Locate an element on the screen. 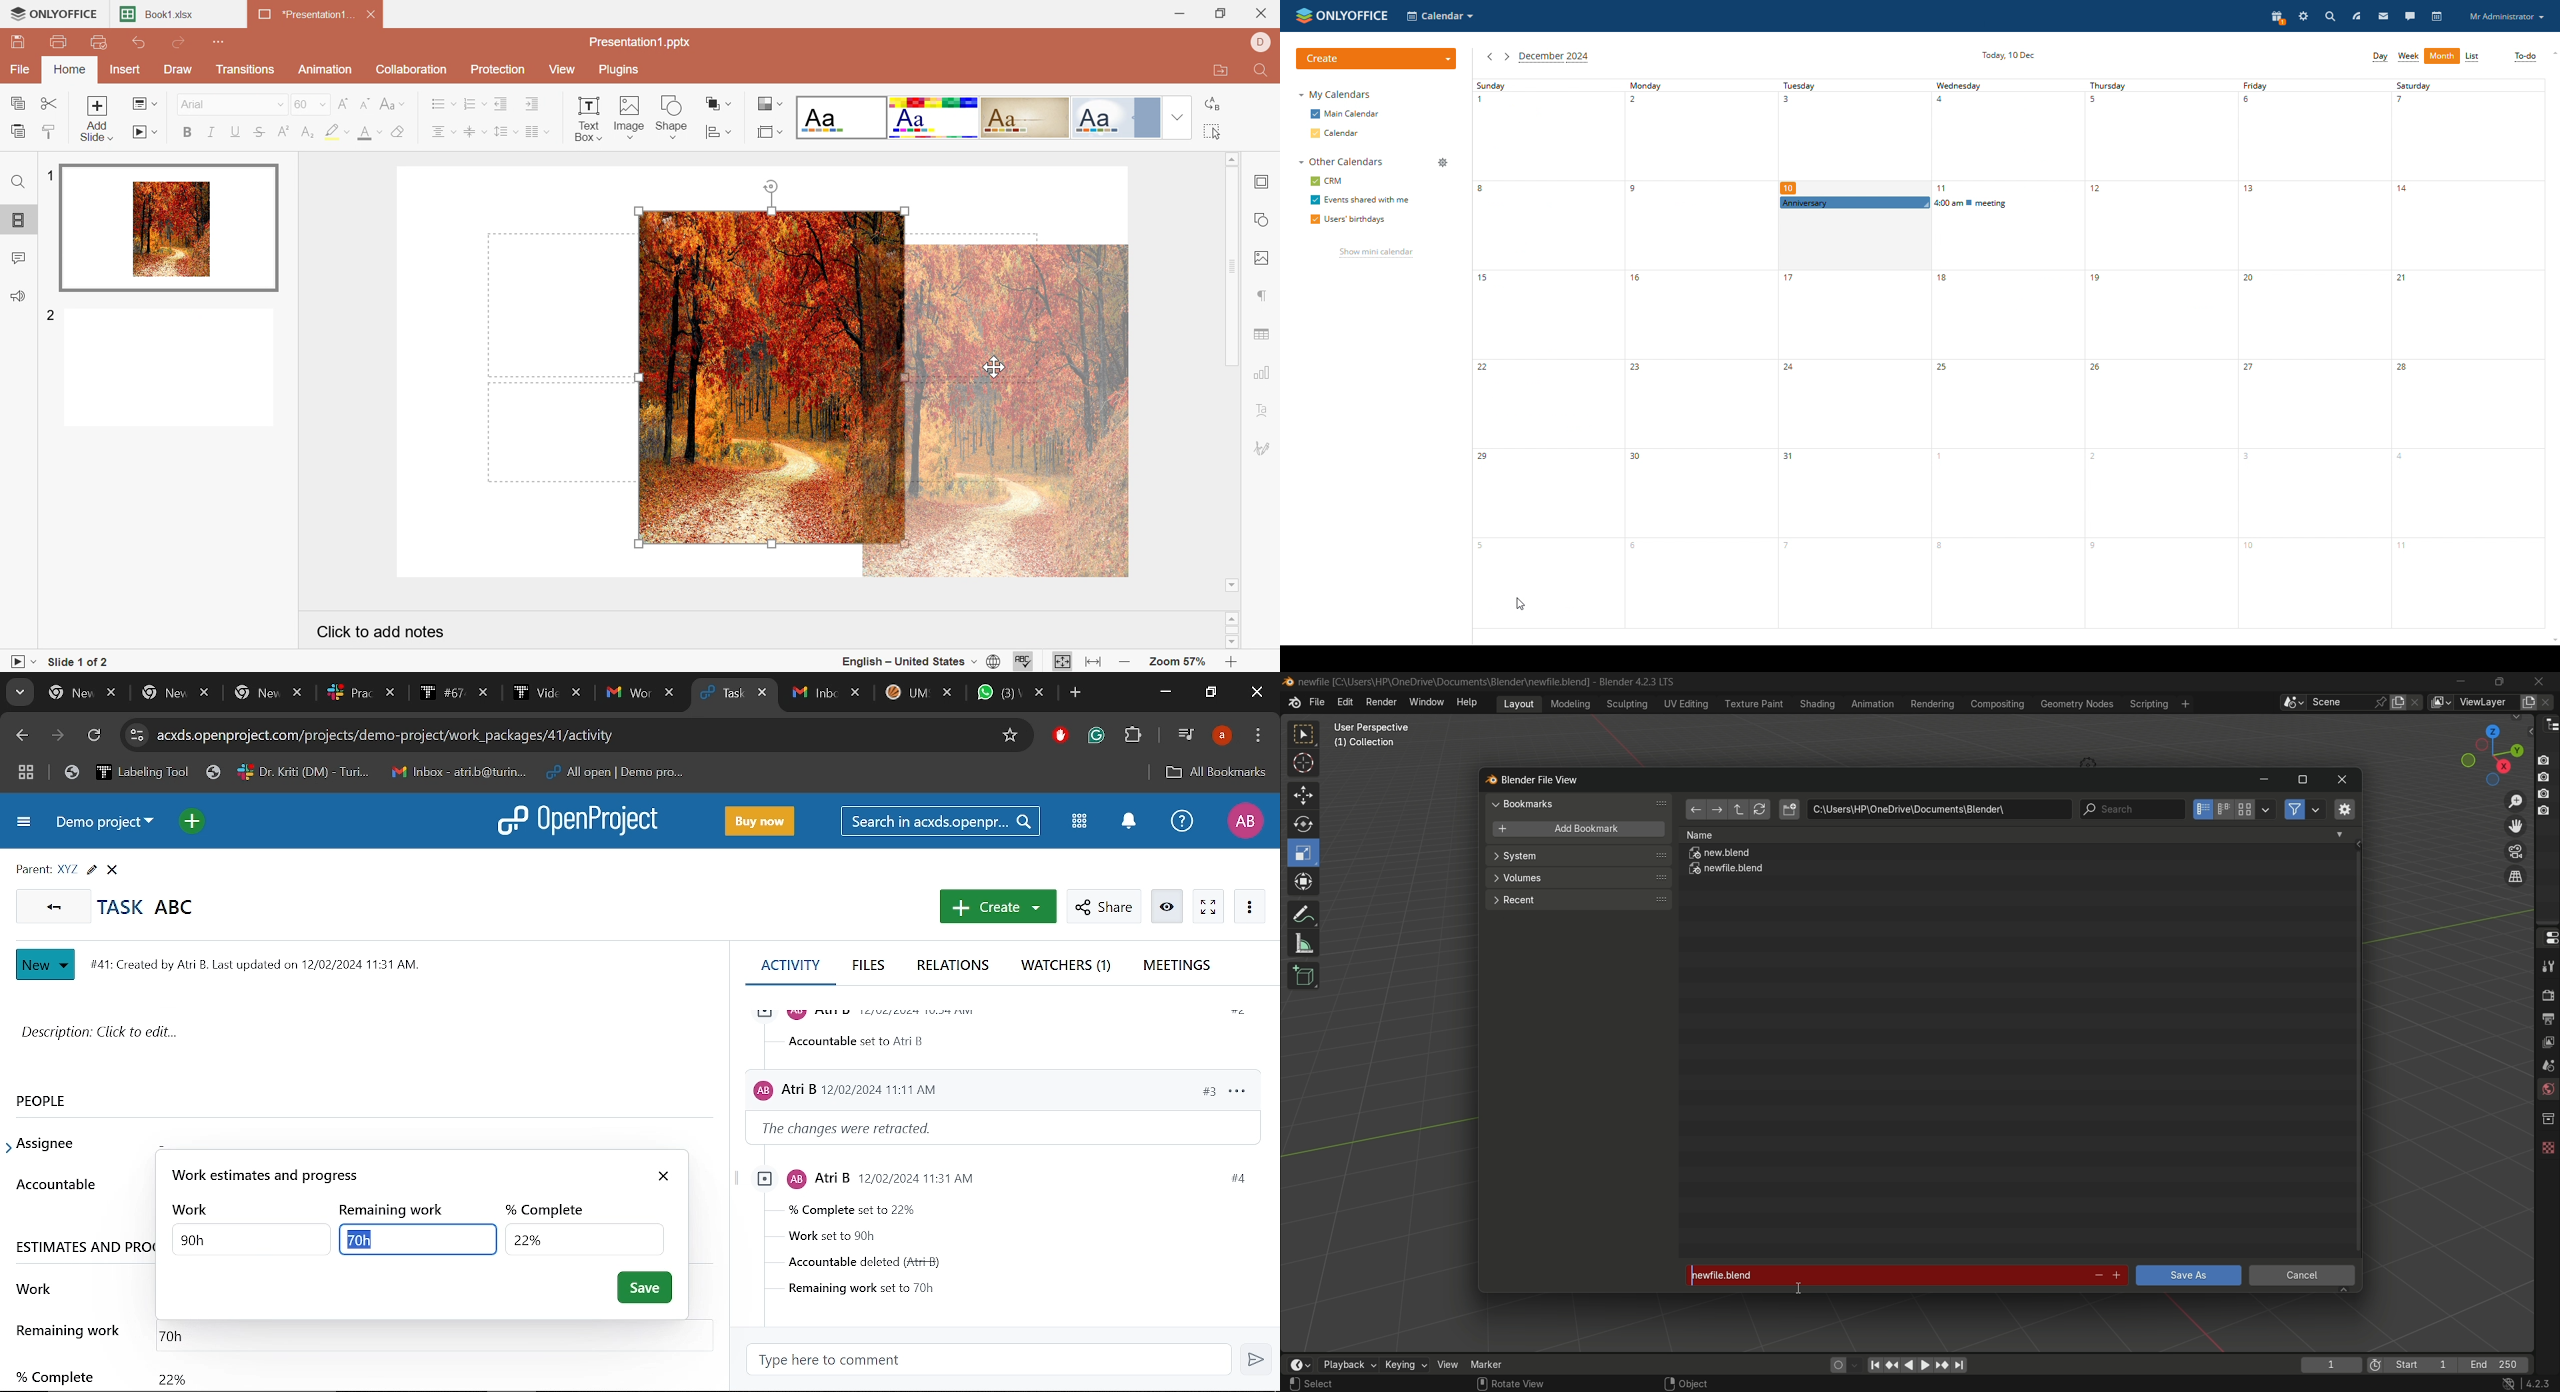  Numbering is located at coordinates (474, 104).